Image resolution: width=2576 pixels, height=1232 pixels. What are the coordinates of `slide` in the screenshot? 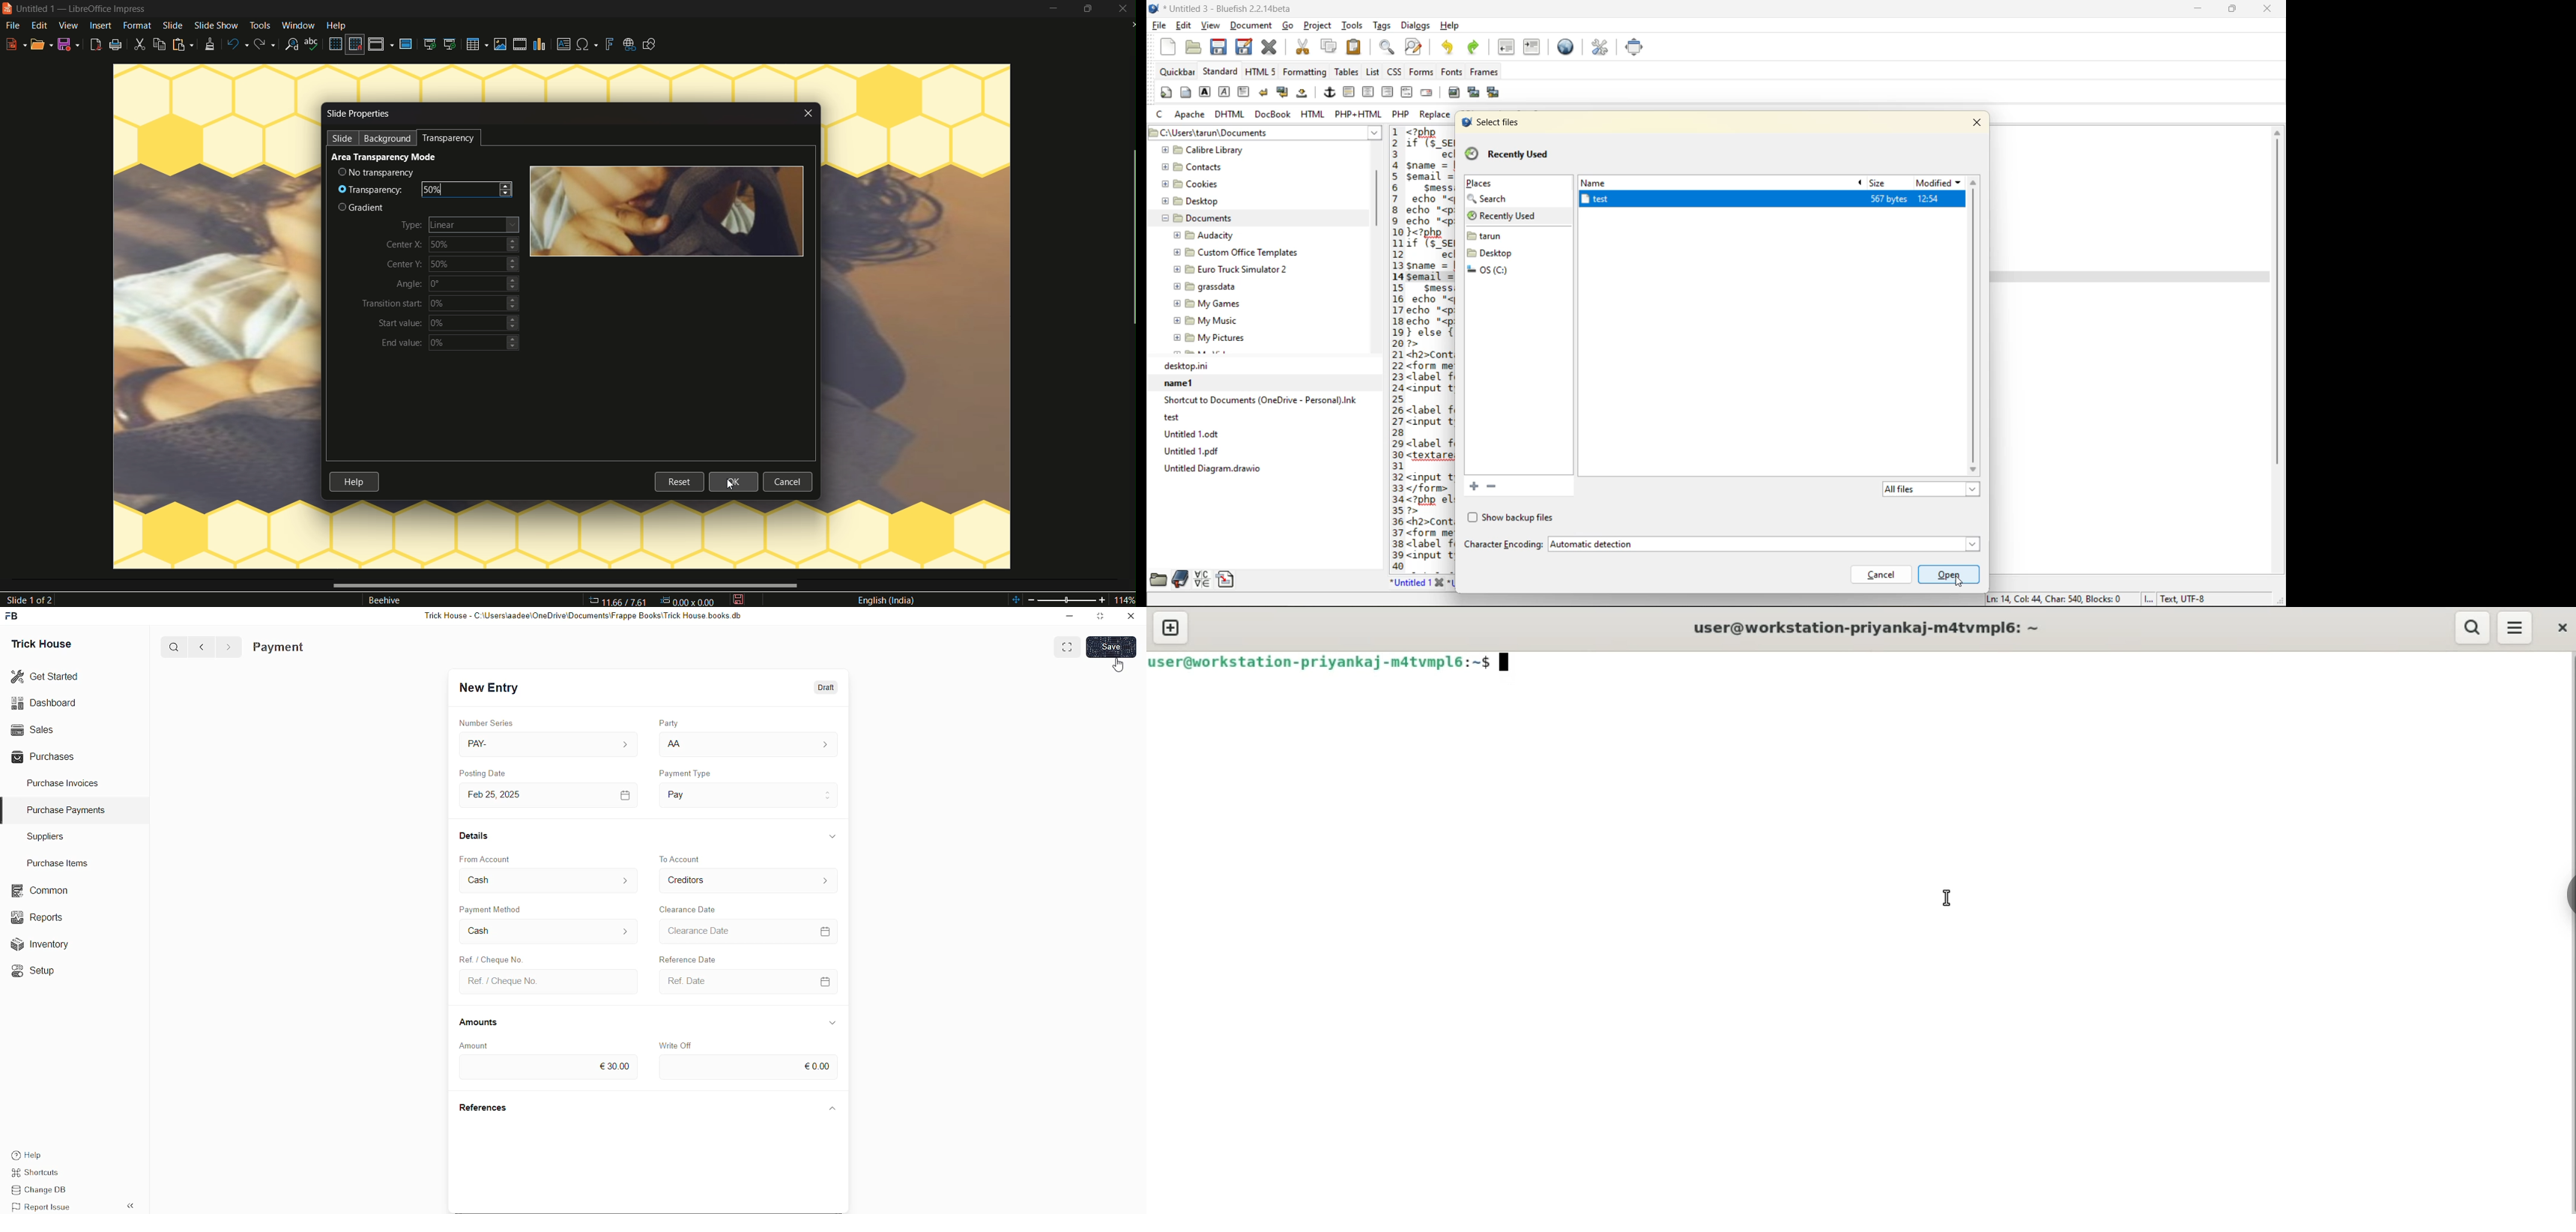 It's located at (173, 25).